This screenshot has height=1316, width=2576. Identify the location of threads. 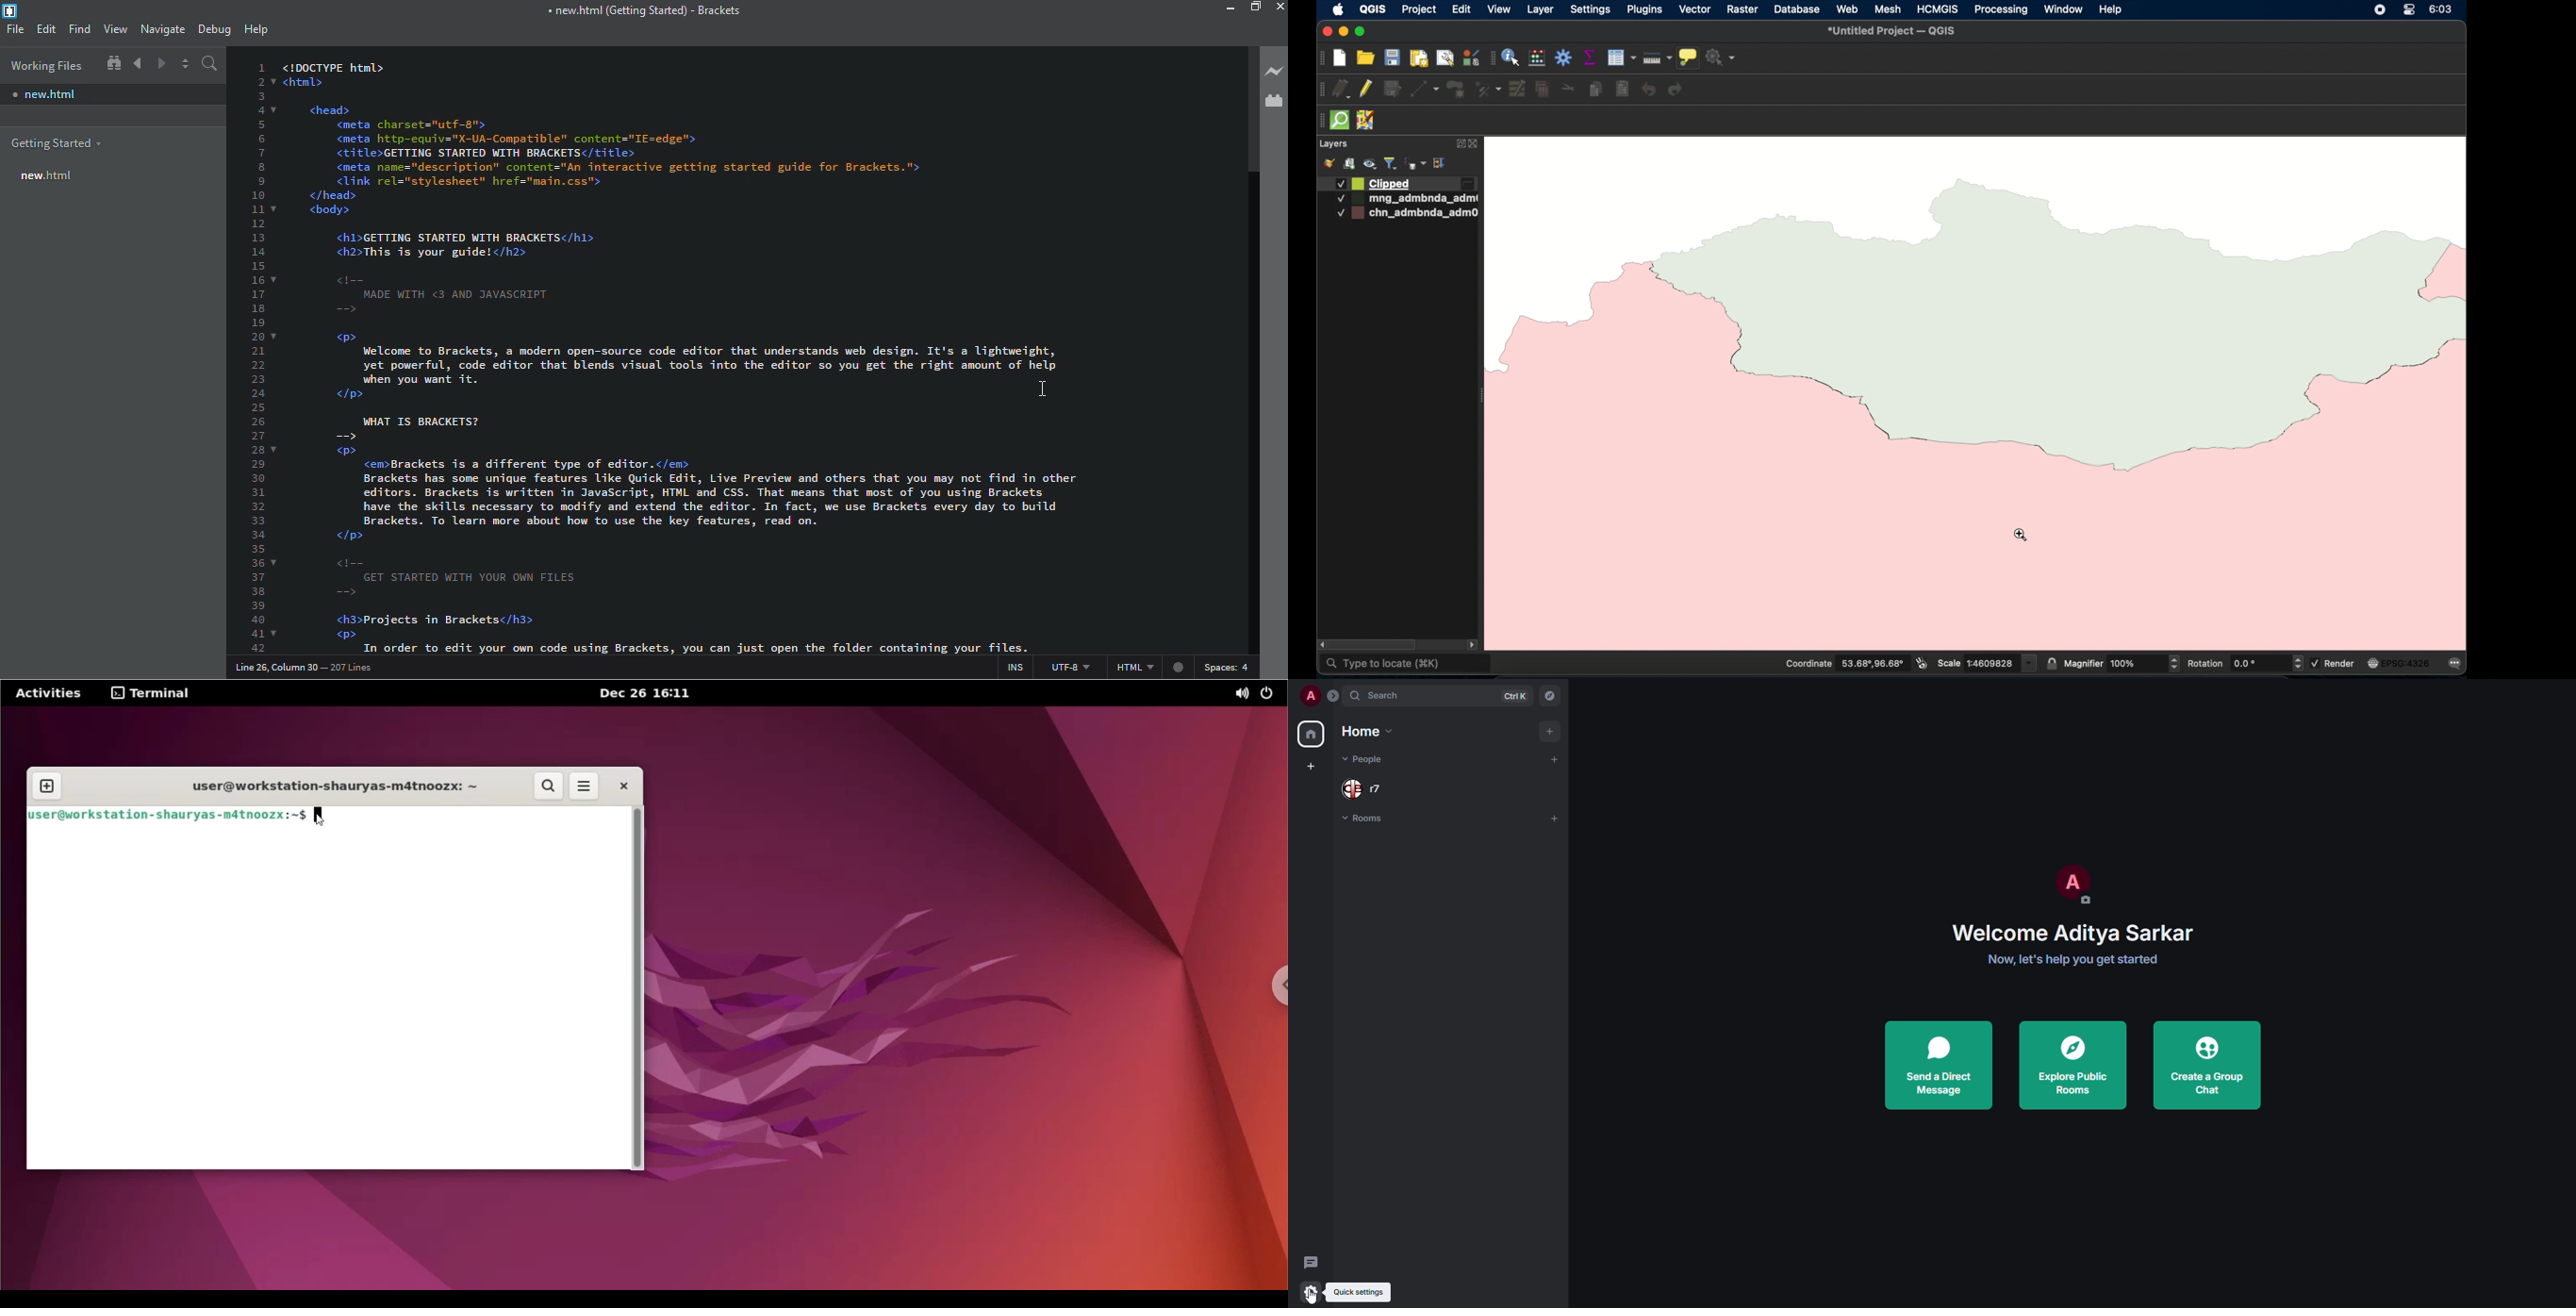
(1312, 1261).